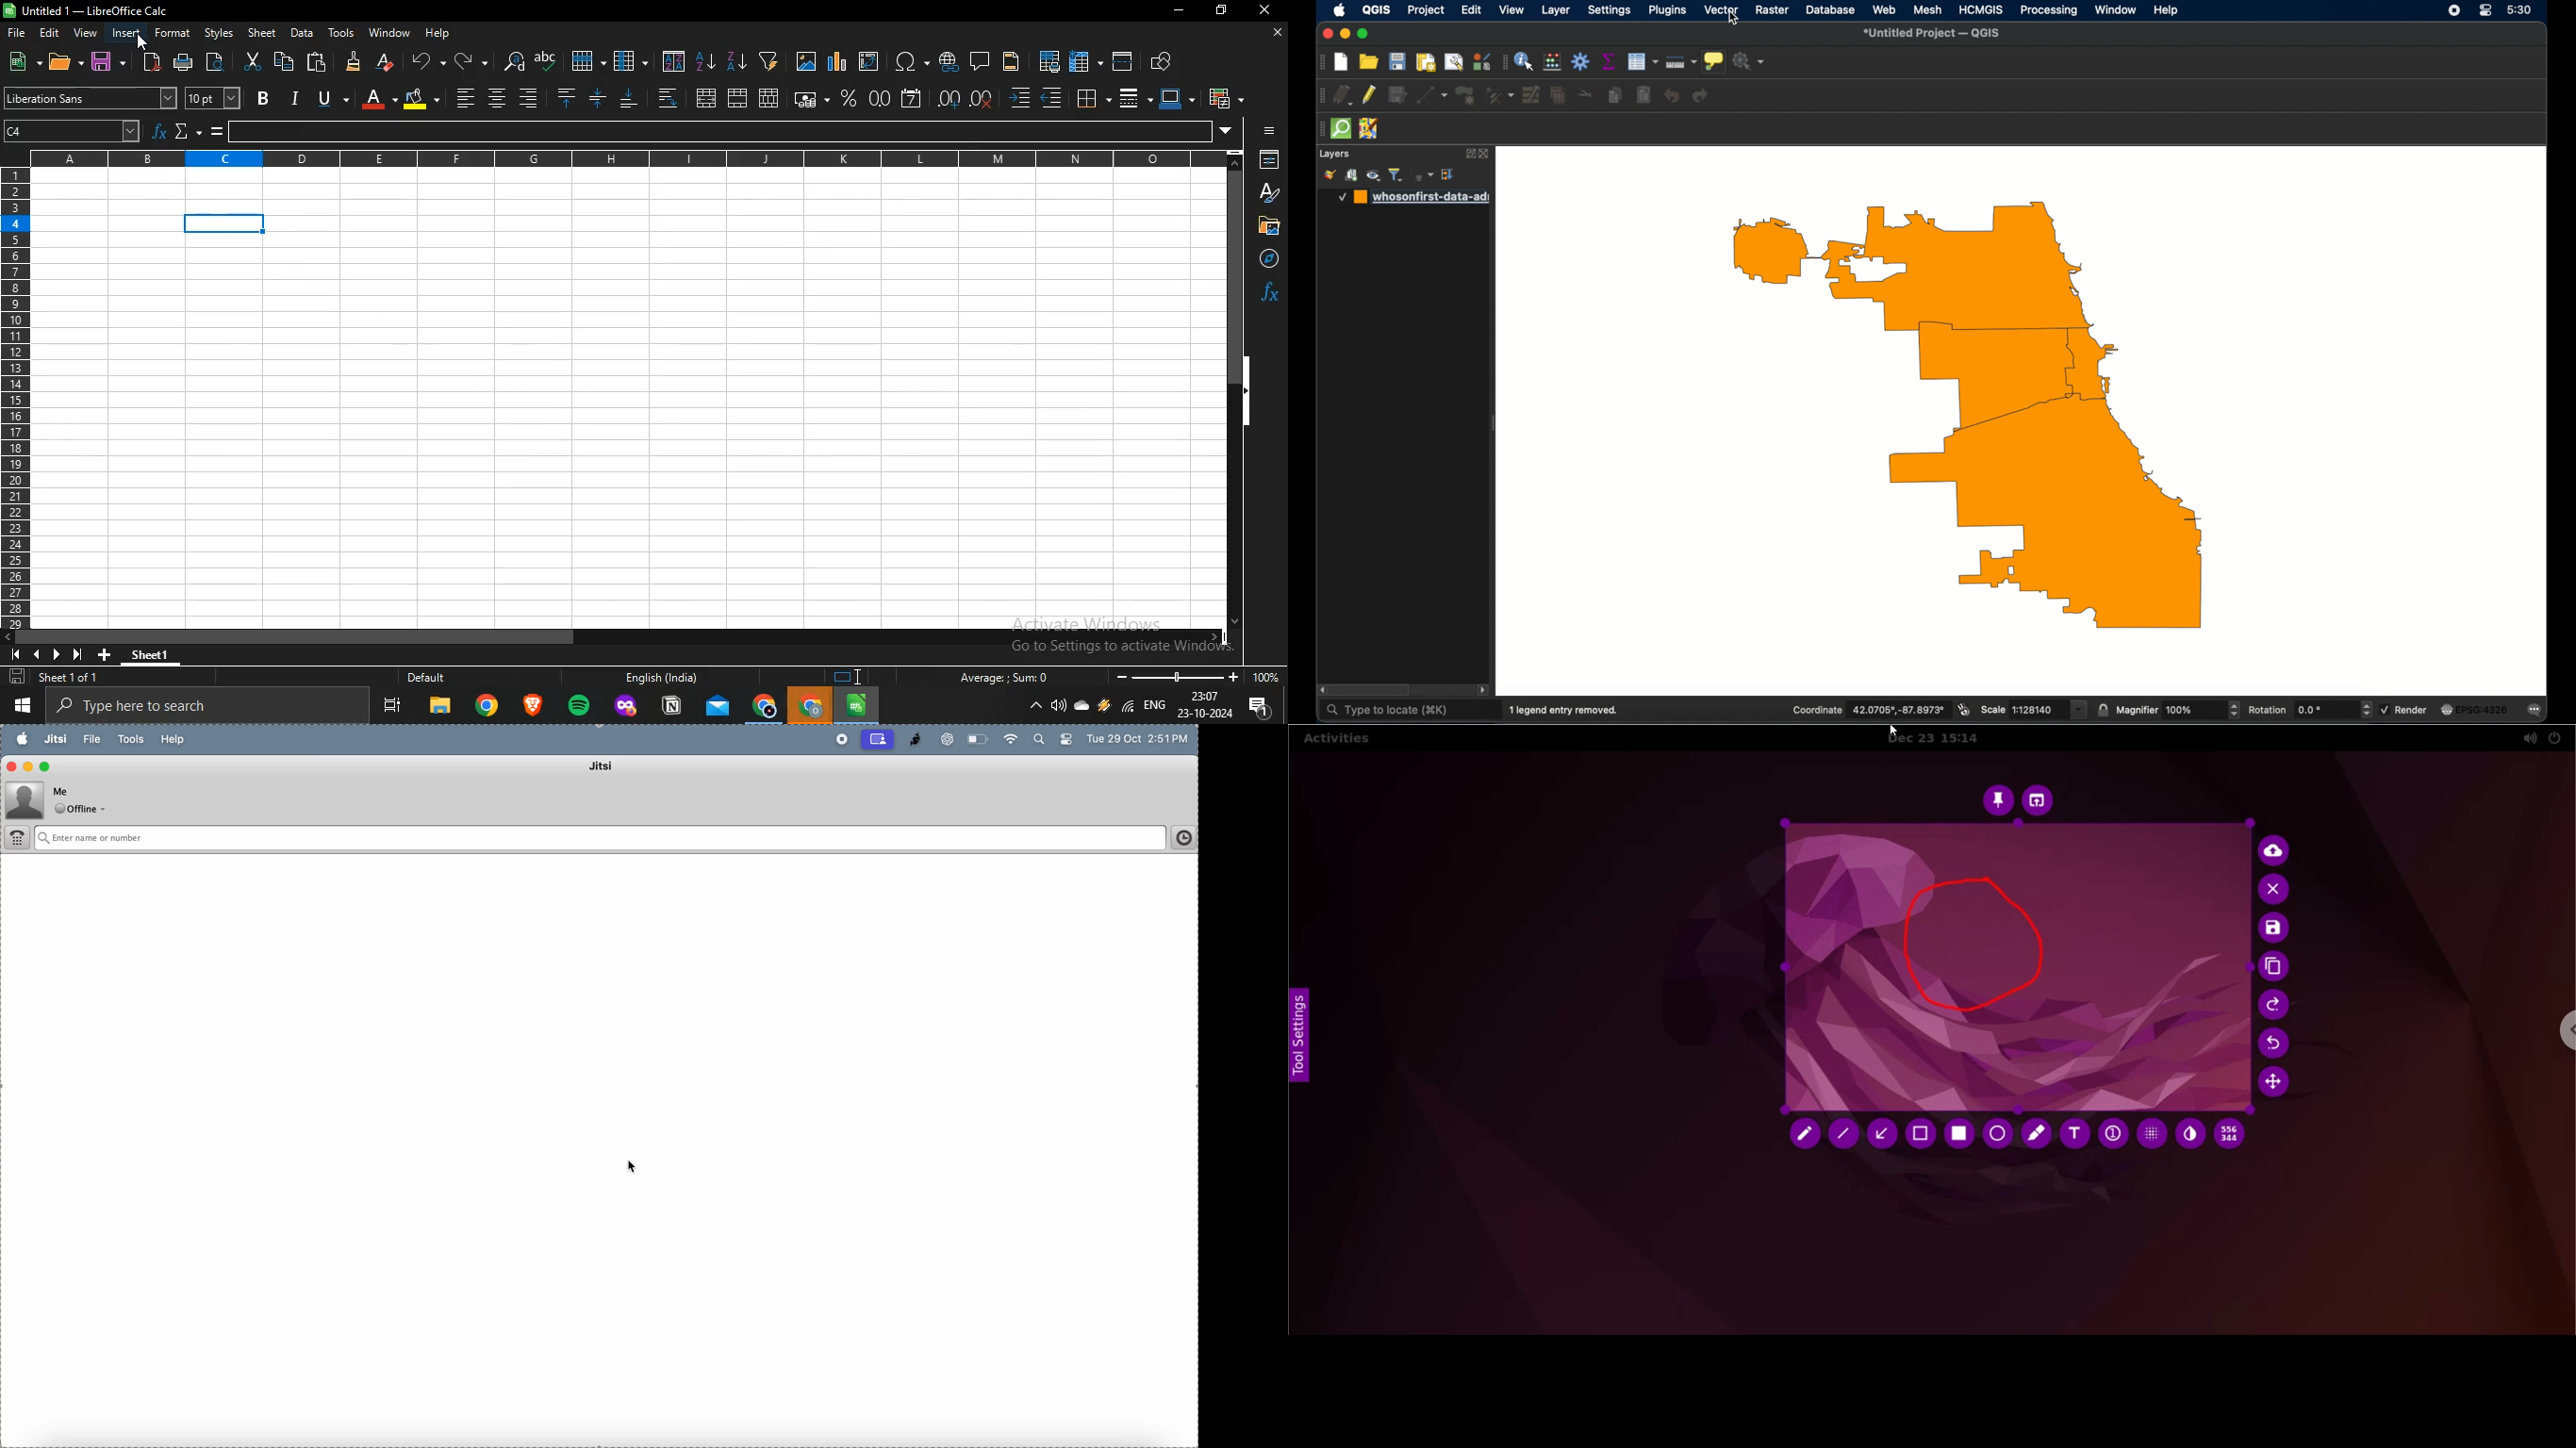 The width and height of the screenshot is (2576, 1456). I want to click on conditional, so click(1222, 98).